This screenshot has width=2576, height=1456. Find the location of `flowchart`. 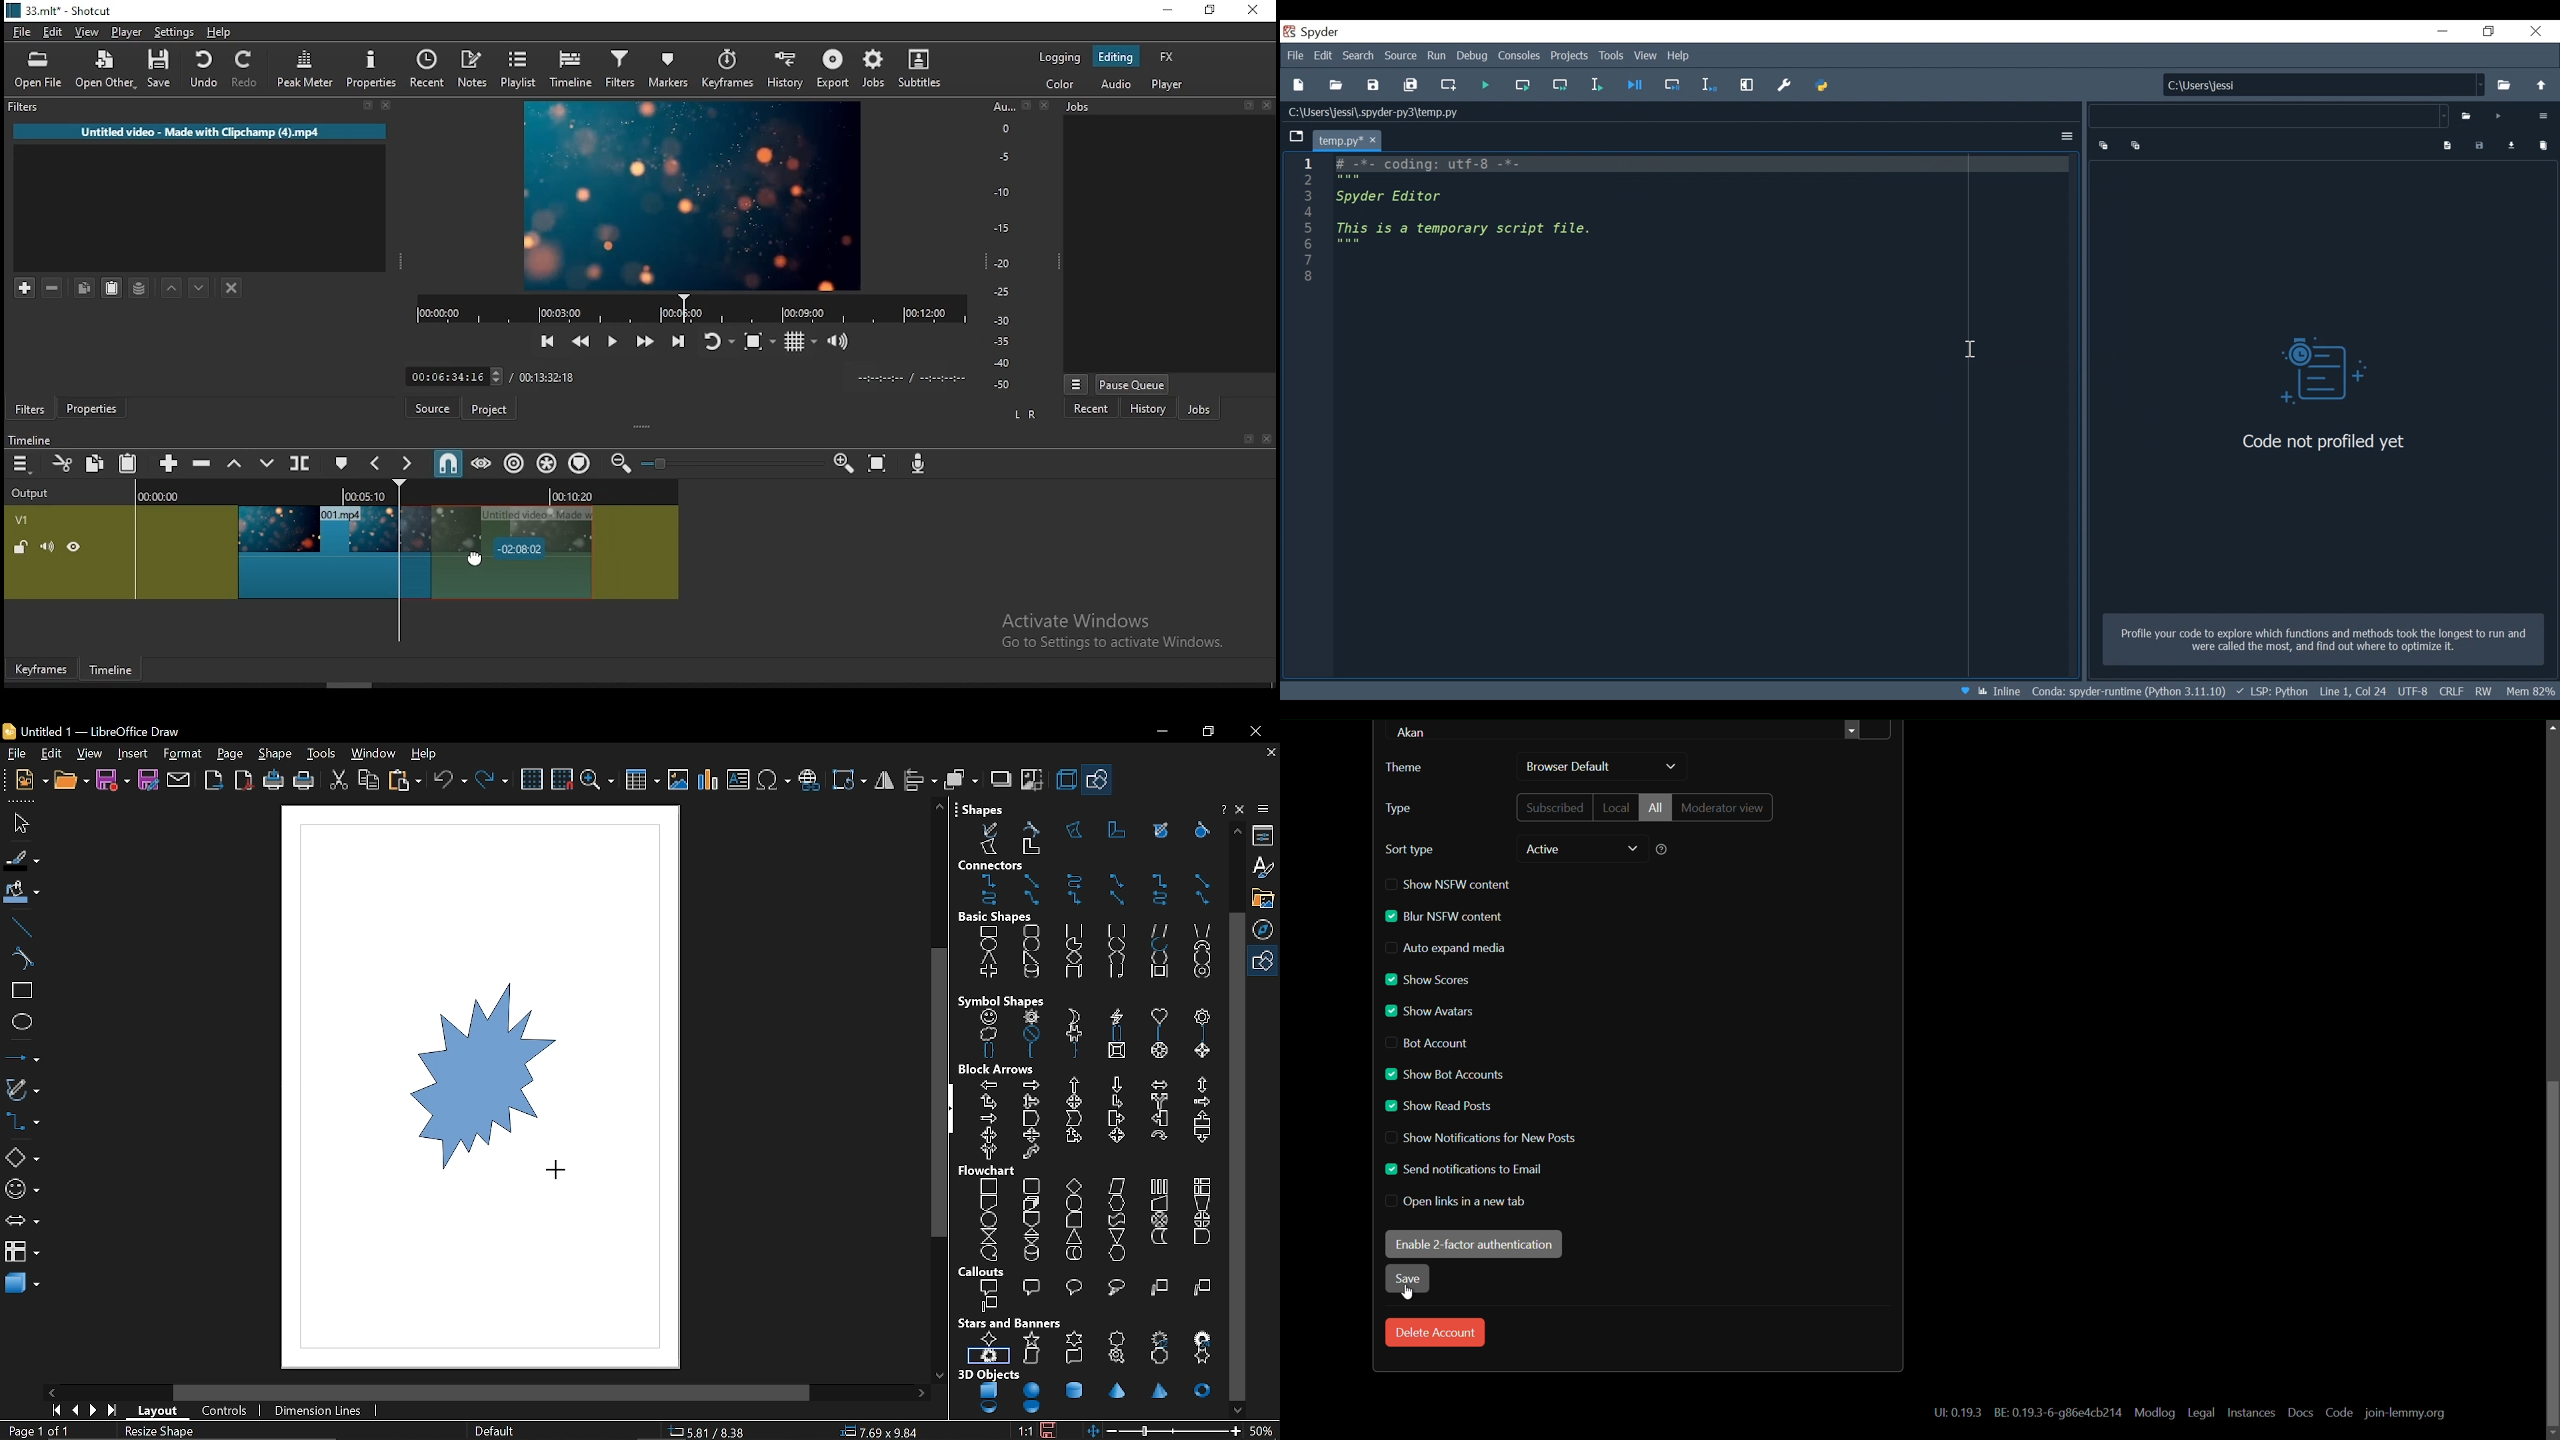

flowchart is located at coordinates (1091, 1213).